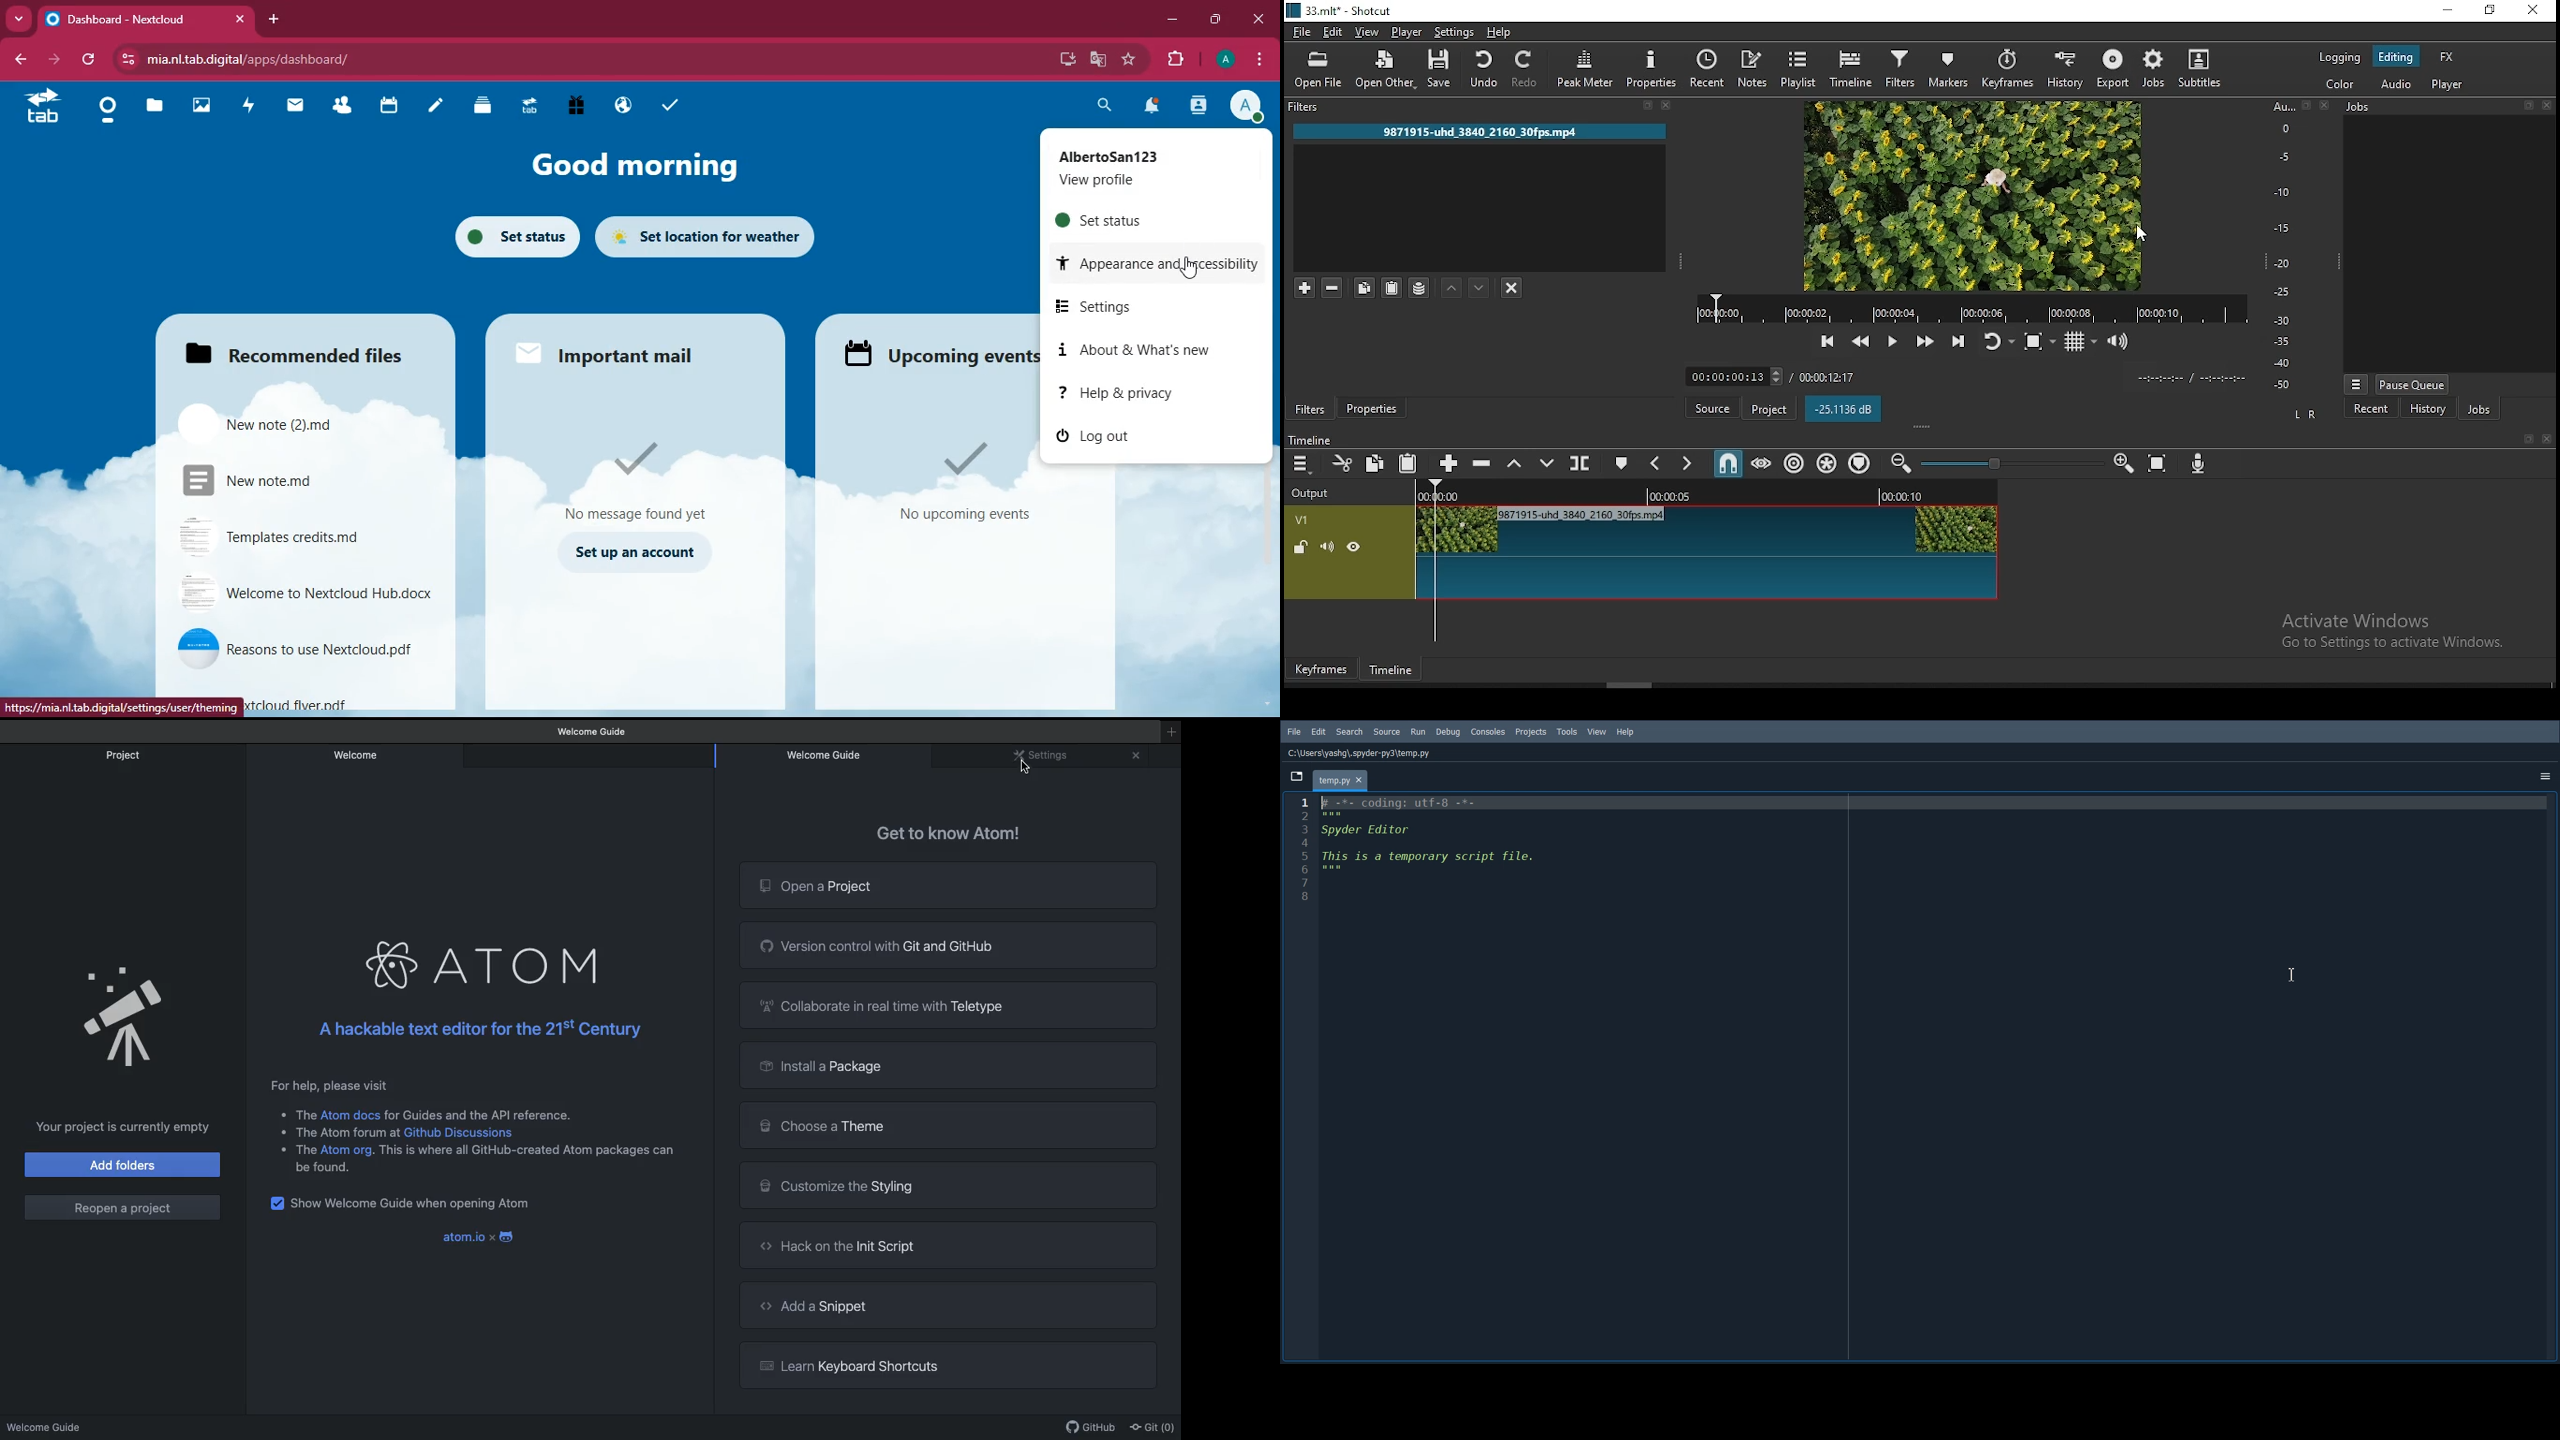 This screenshot has width=2576, height=1456. Describe the element at coordinates (1625, 733) in the screenshot. I see `Help` at that location.